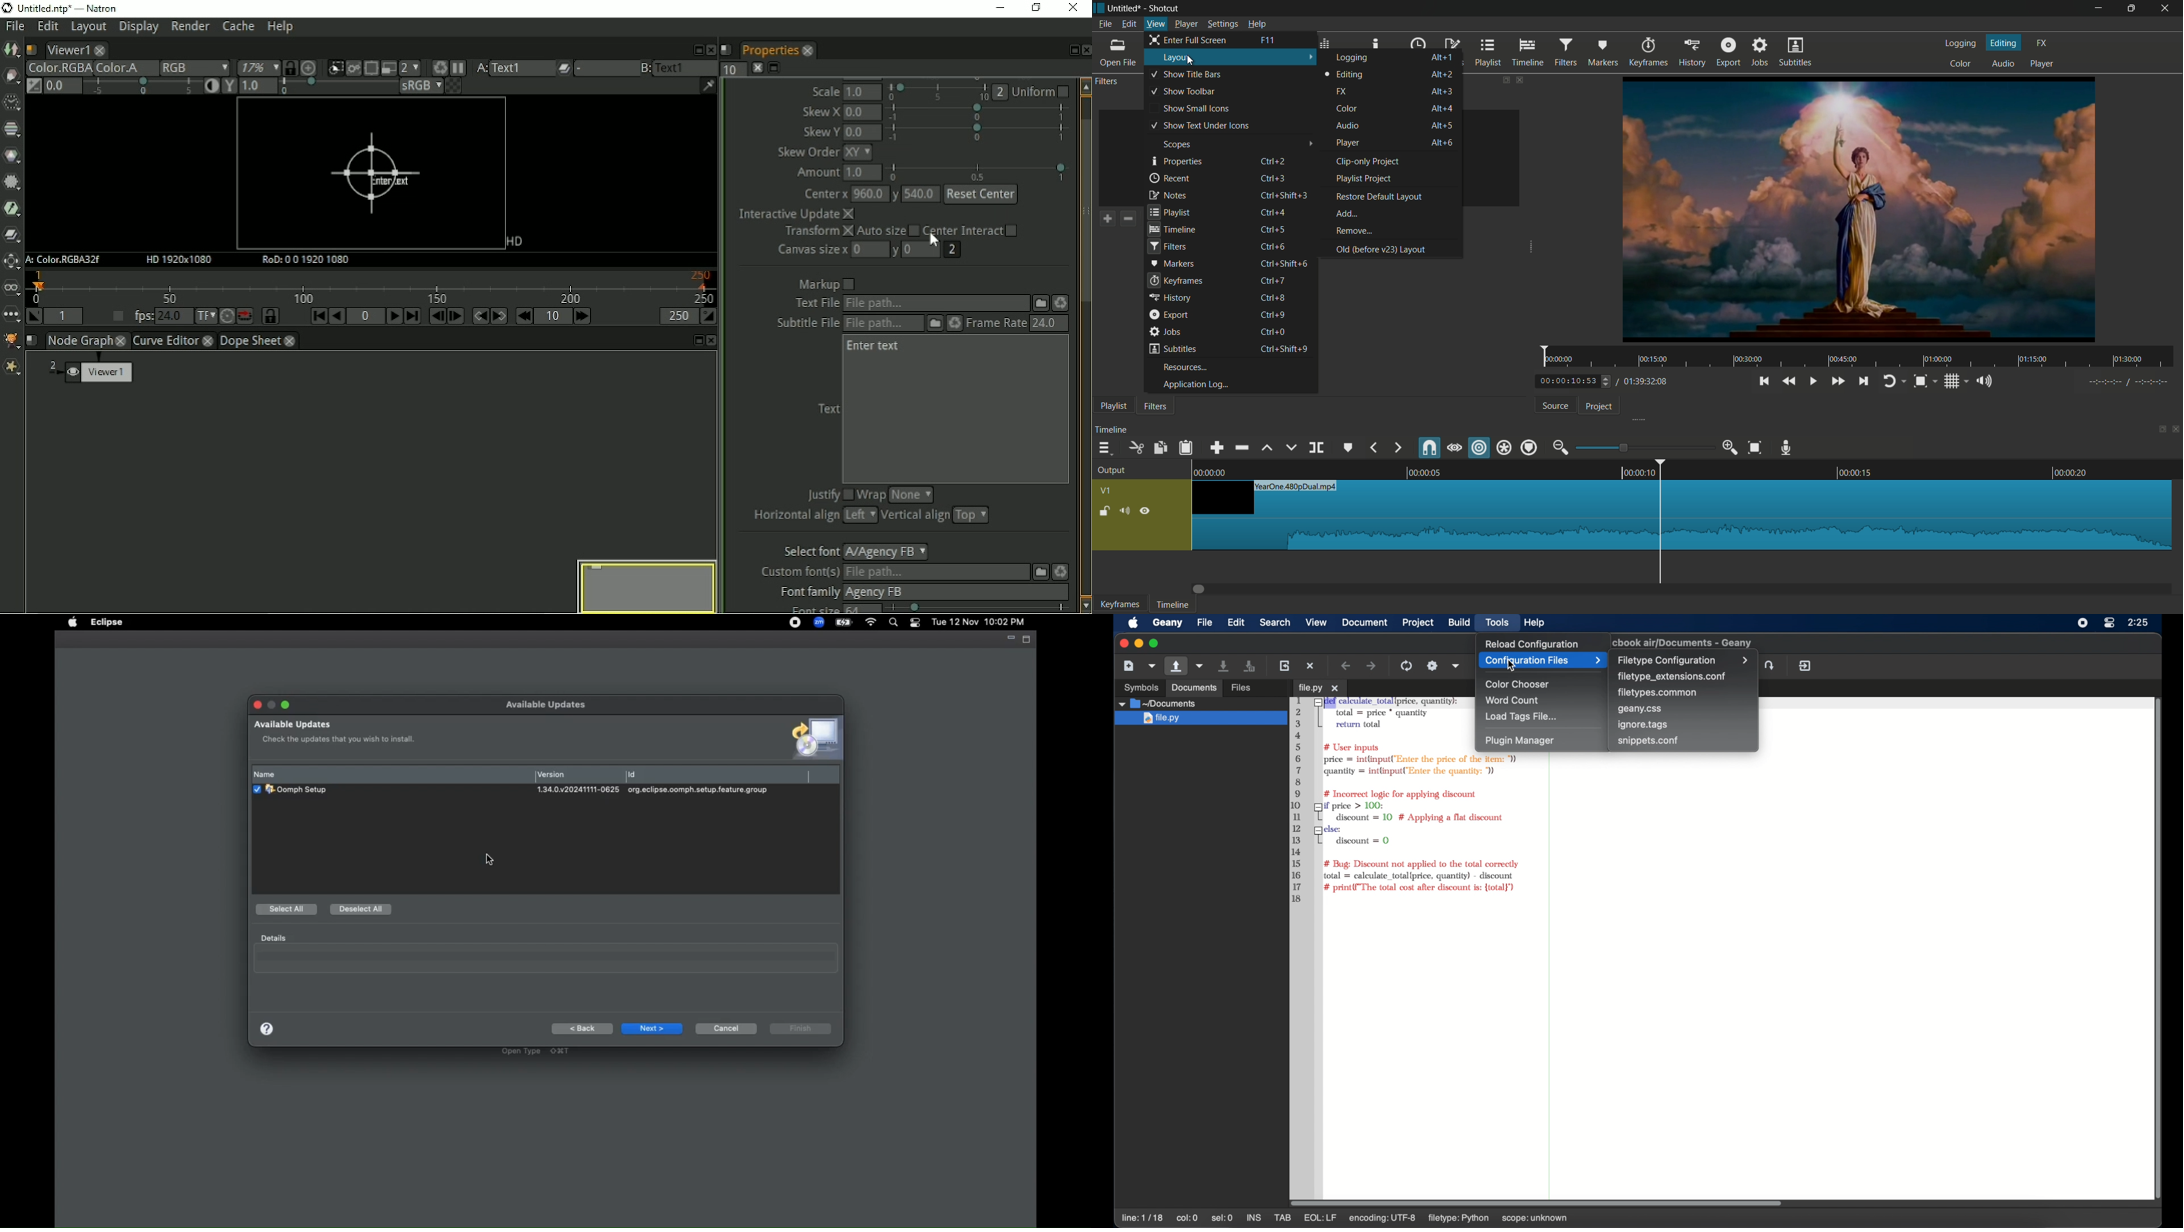 This screenshot has height=1232, width=2184. I want to click on snap, so click(1429, 449).